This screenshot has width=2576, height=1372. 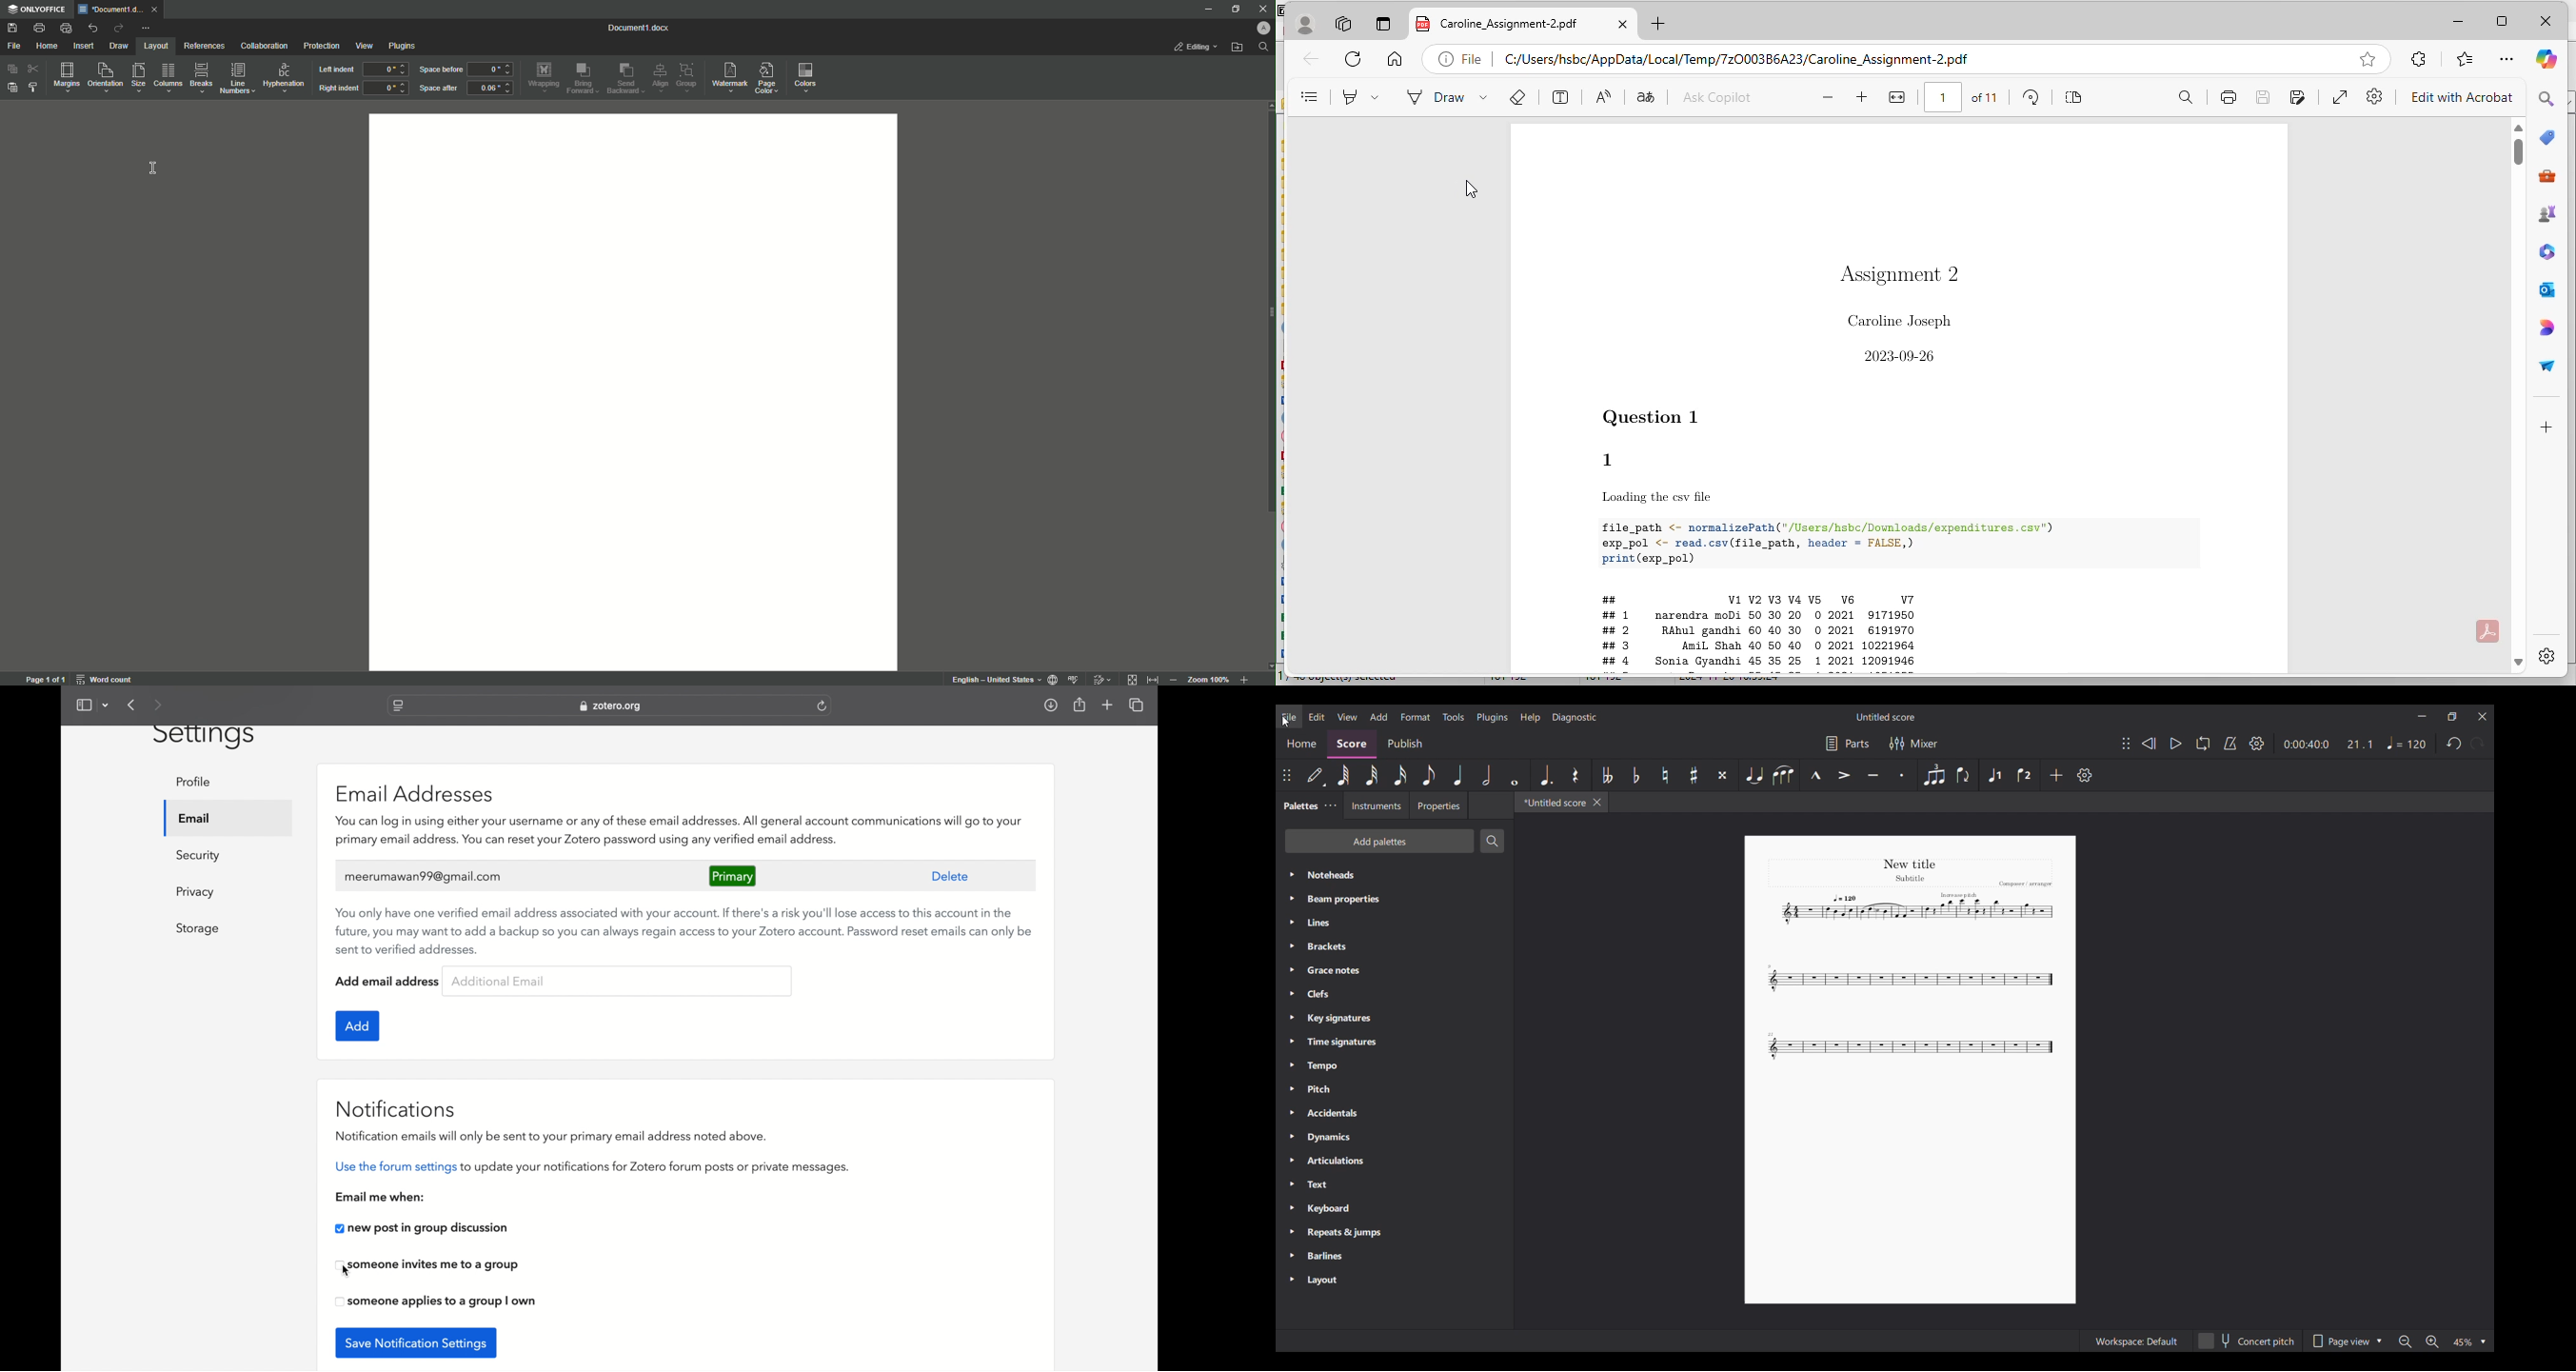 I want to click on Send Backward, so click(x=625, y=79).